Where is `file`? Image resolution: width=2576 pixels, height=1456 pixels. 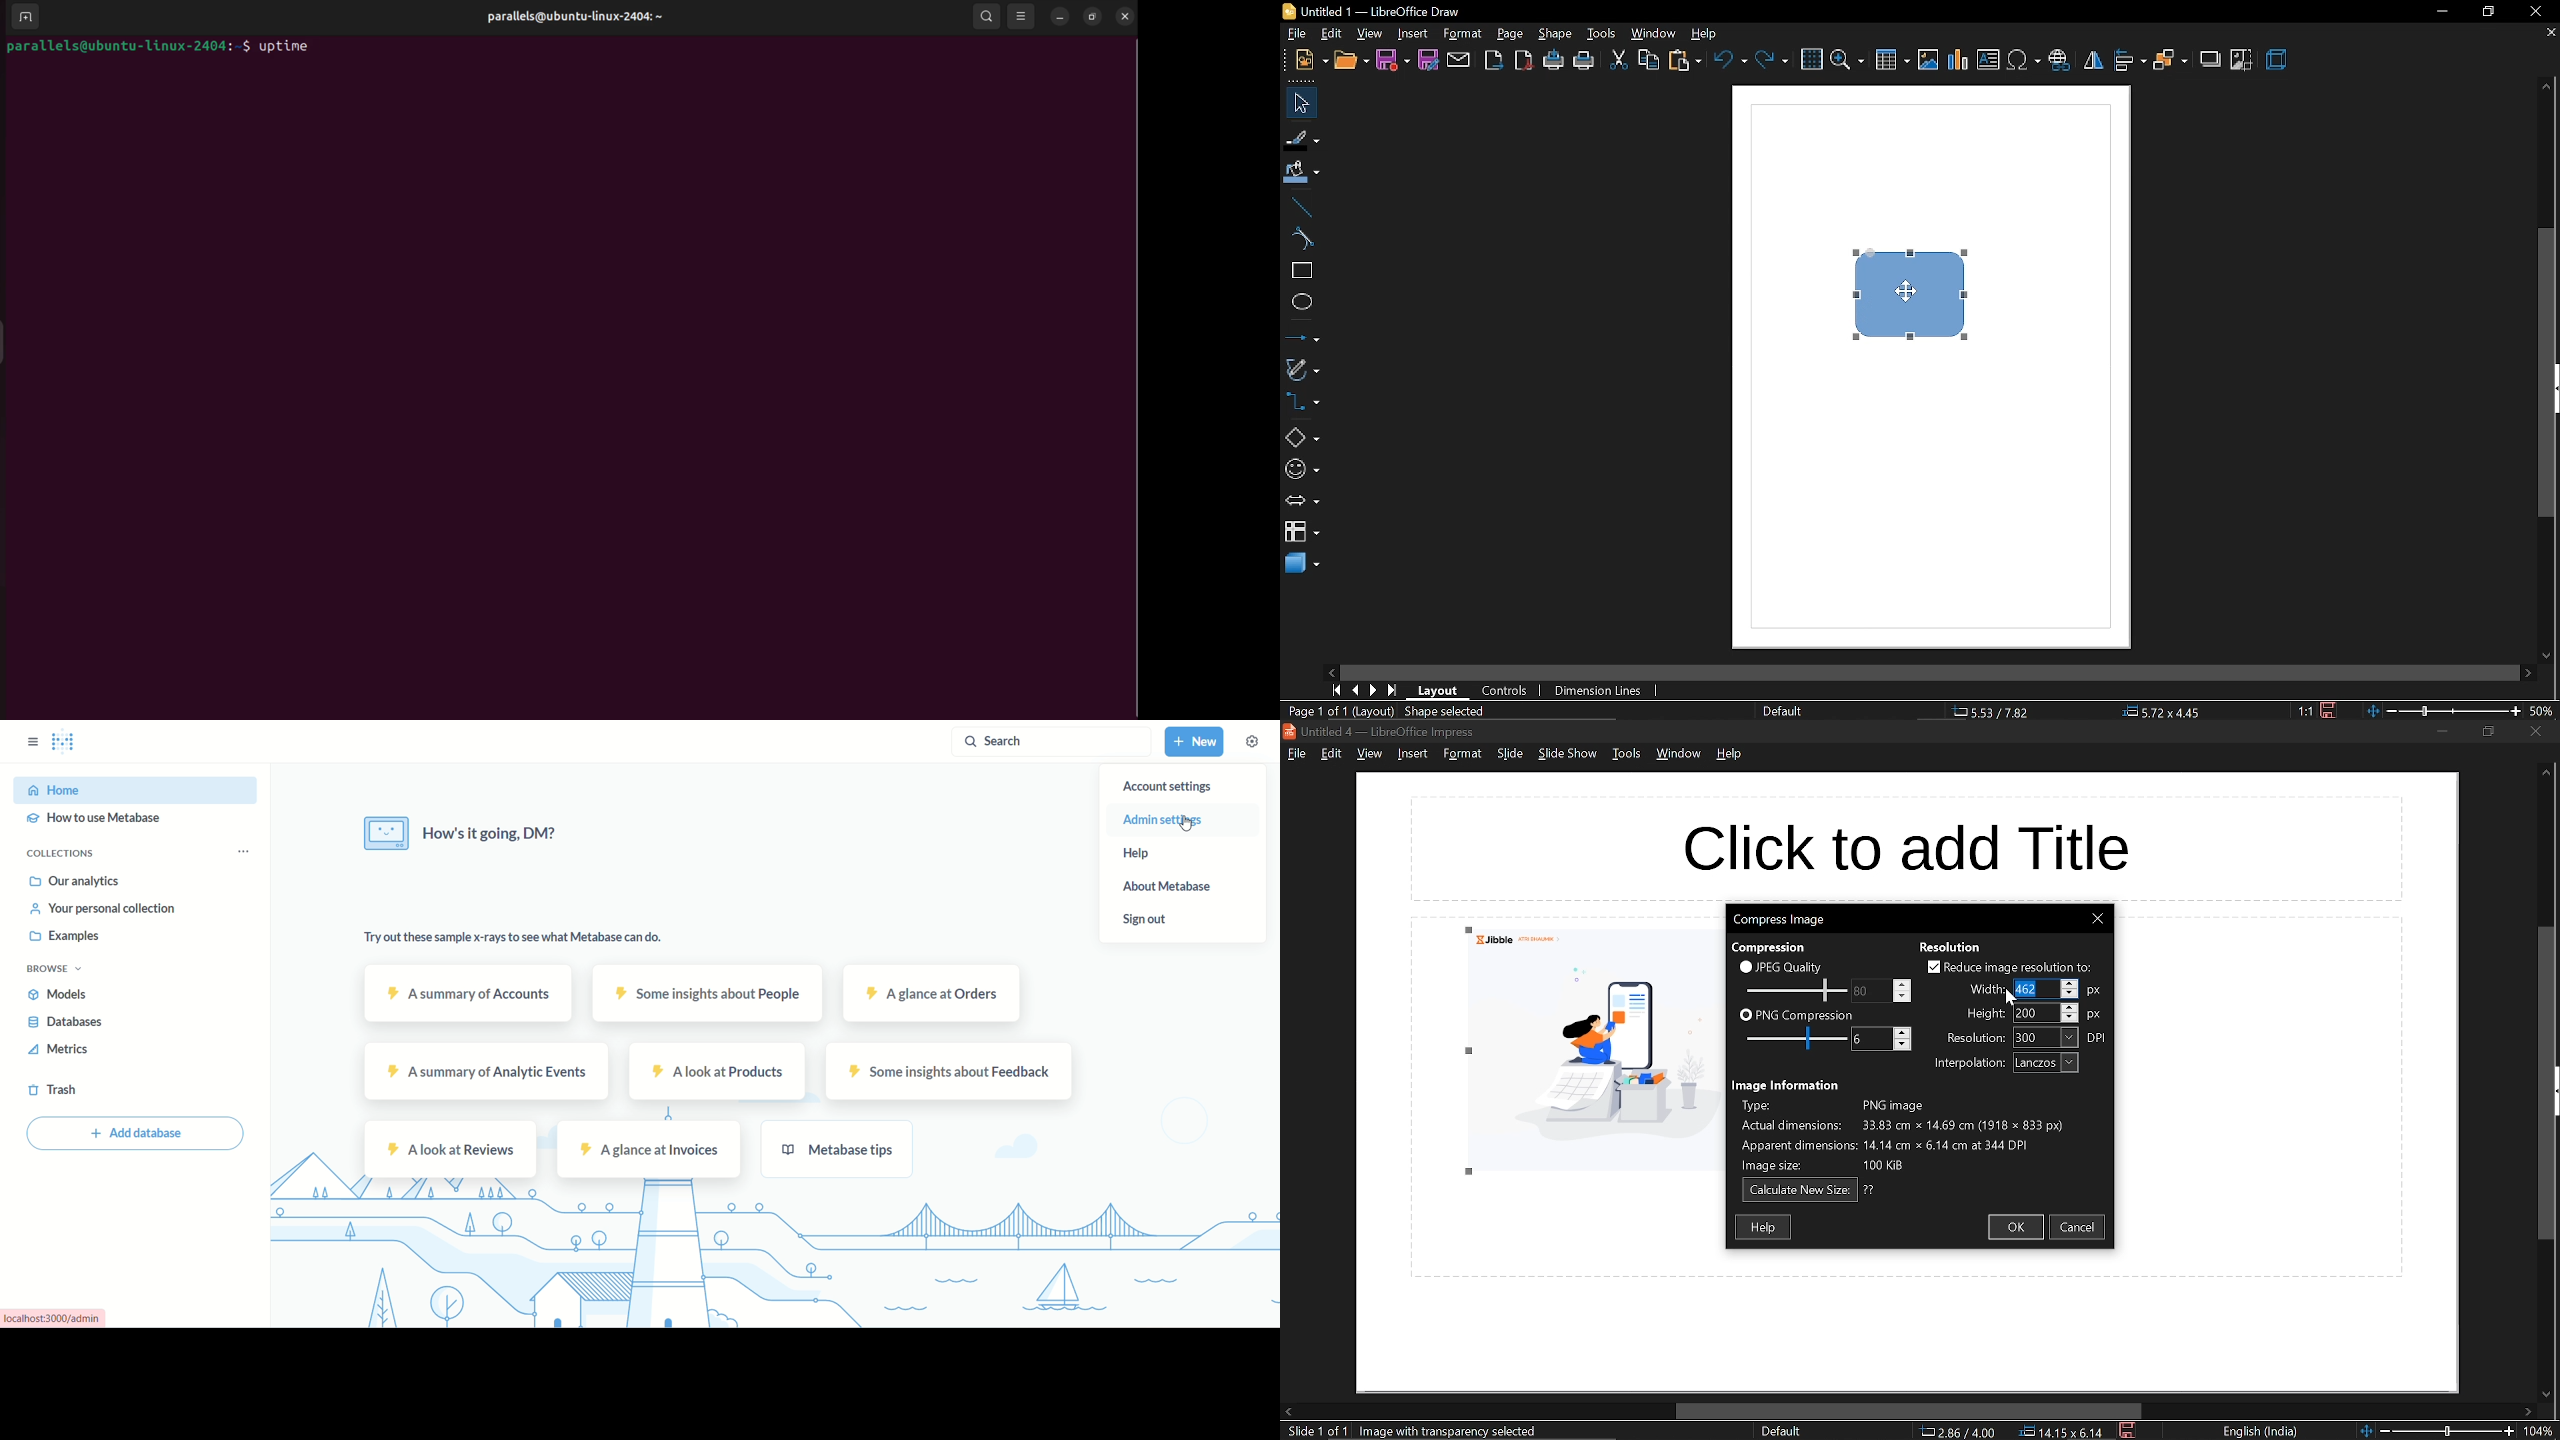 file is located at coordinates (1299, 34).